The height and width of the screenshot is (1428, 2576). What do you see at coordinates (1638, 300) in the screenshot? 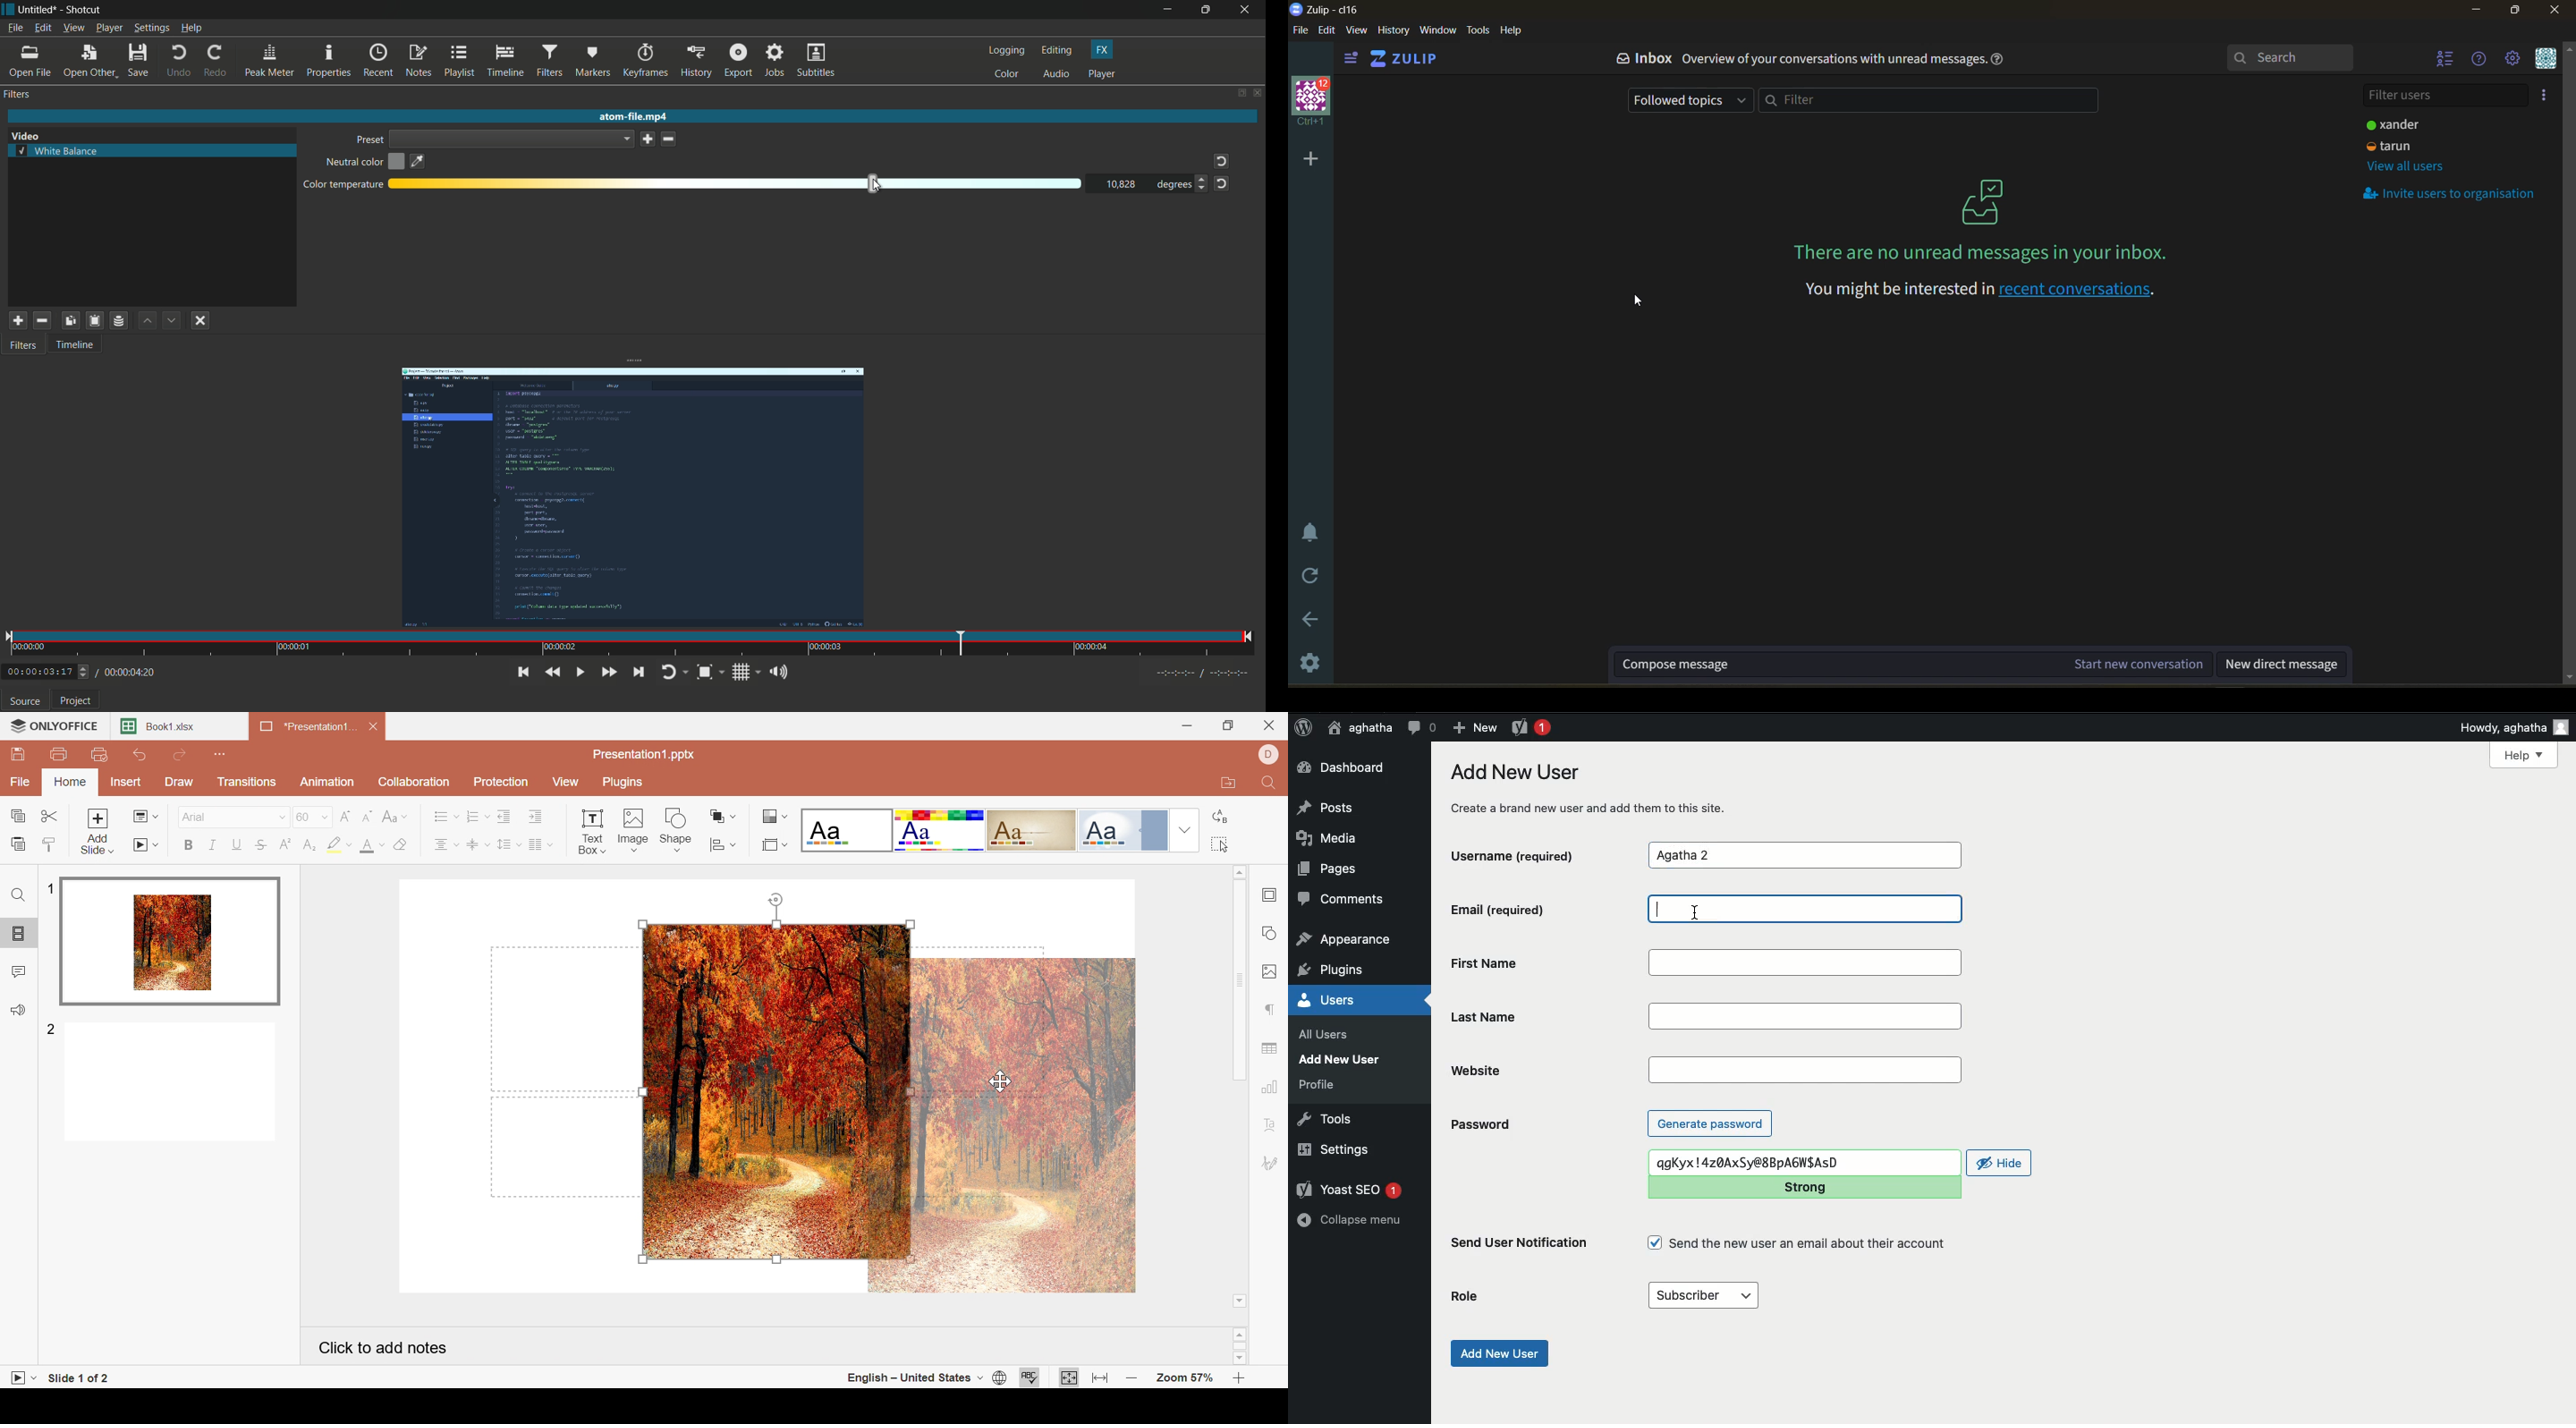
I see `cursor` at bounding box center [1638, 300].